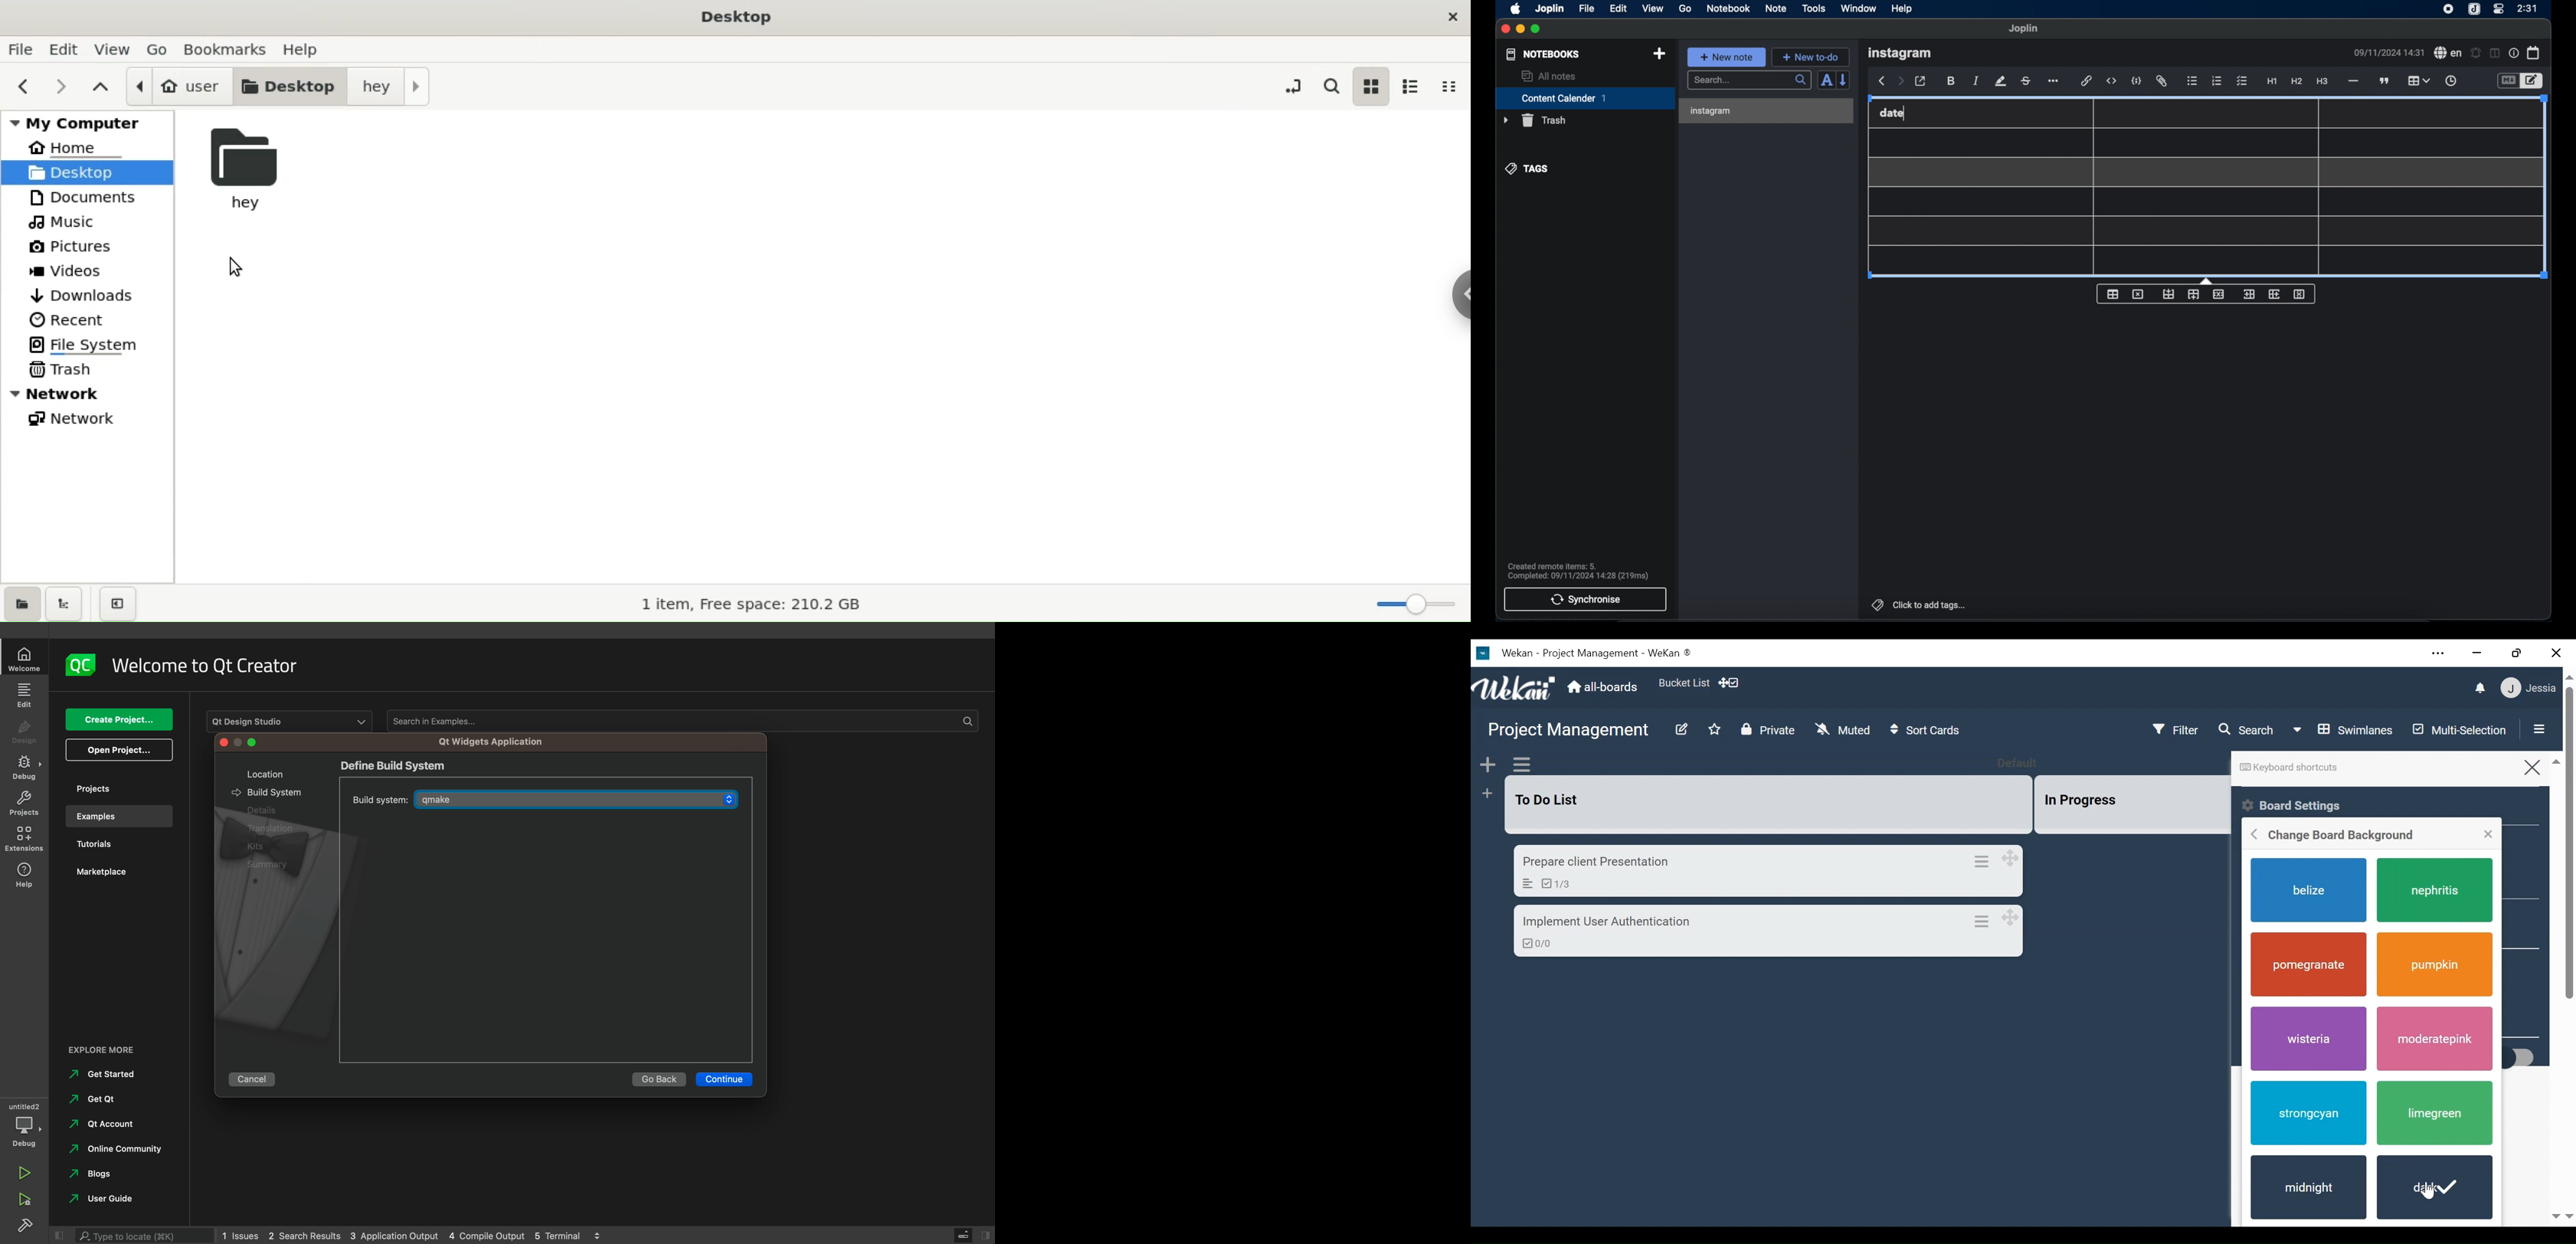 This screenshot has height=1260, width=2576. I want to click on notebooks, so click(1543, 54).